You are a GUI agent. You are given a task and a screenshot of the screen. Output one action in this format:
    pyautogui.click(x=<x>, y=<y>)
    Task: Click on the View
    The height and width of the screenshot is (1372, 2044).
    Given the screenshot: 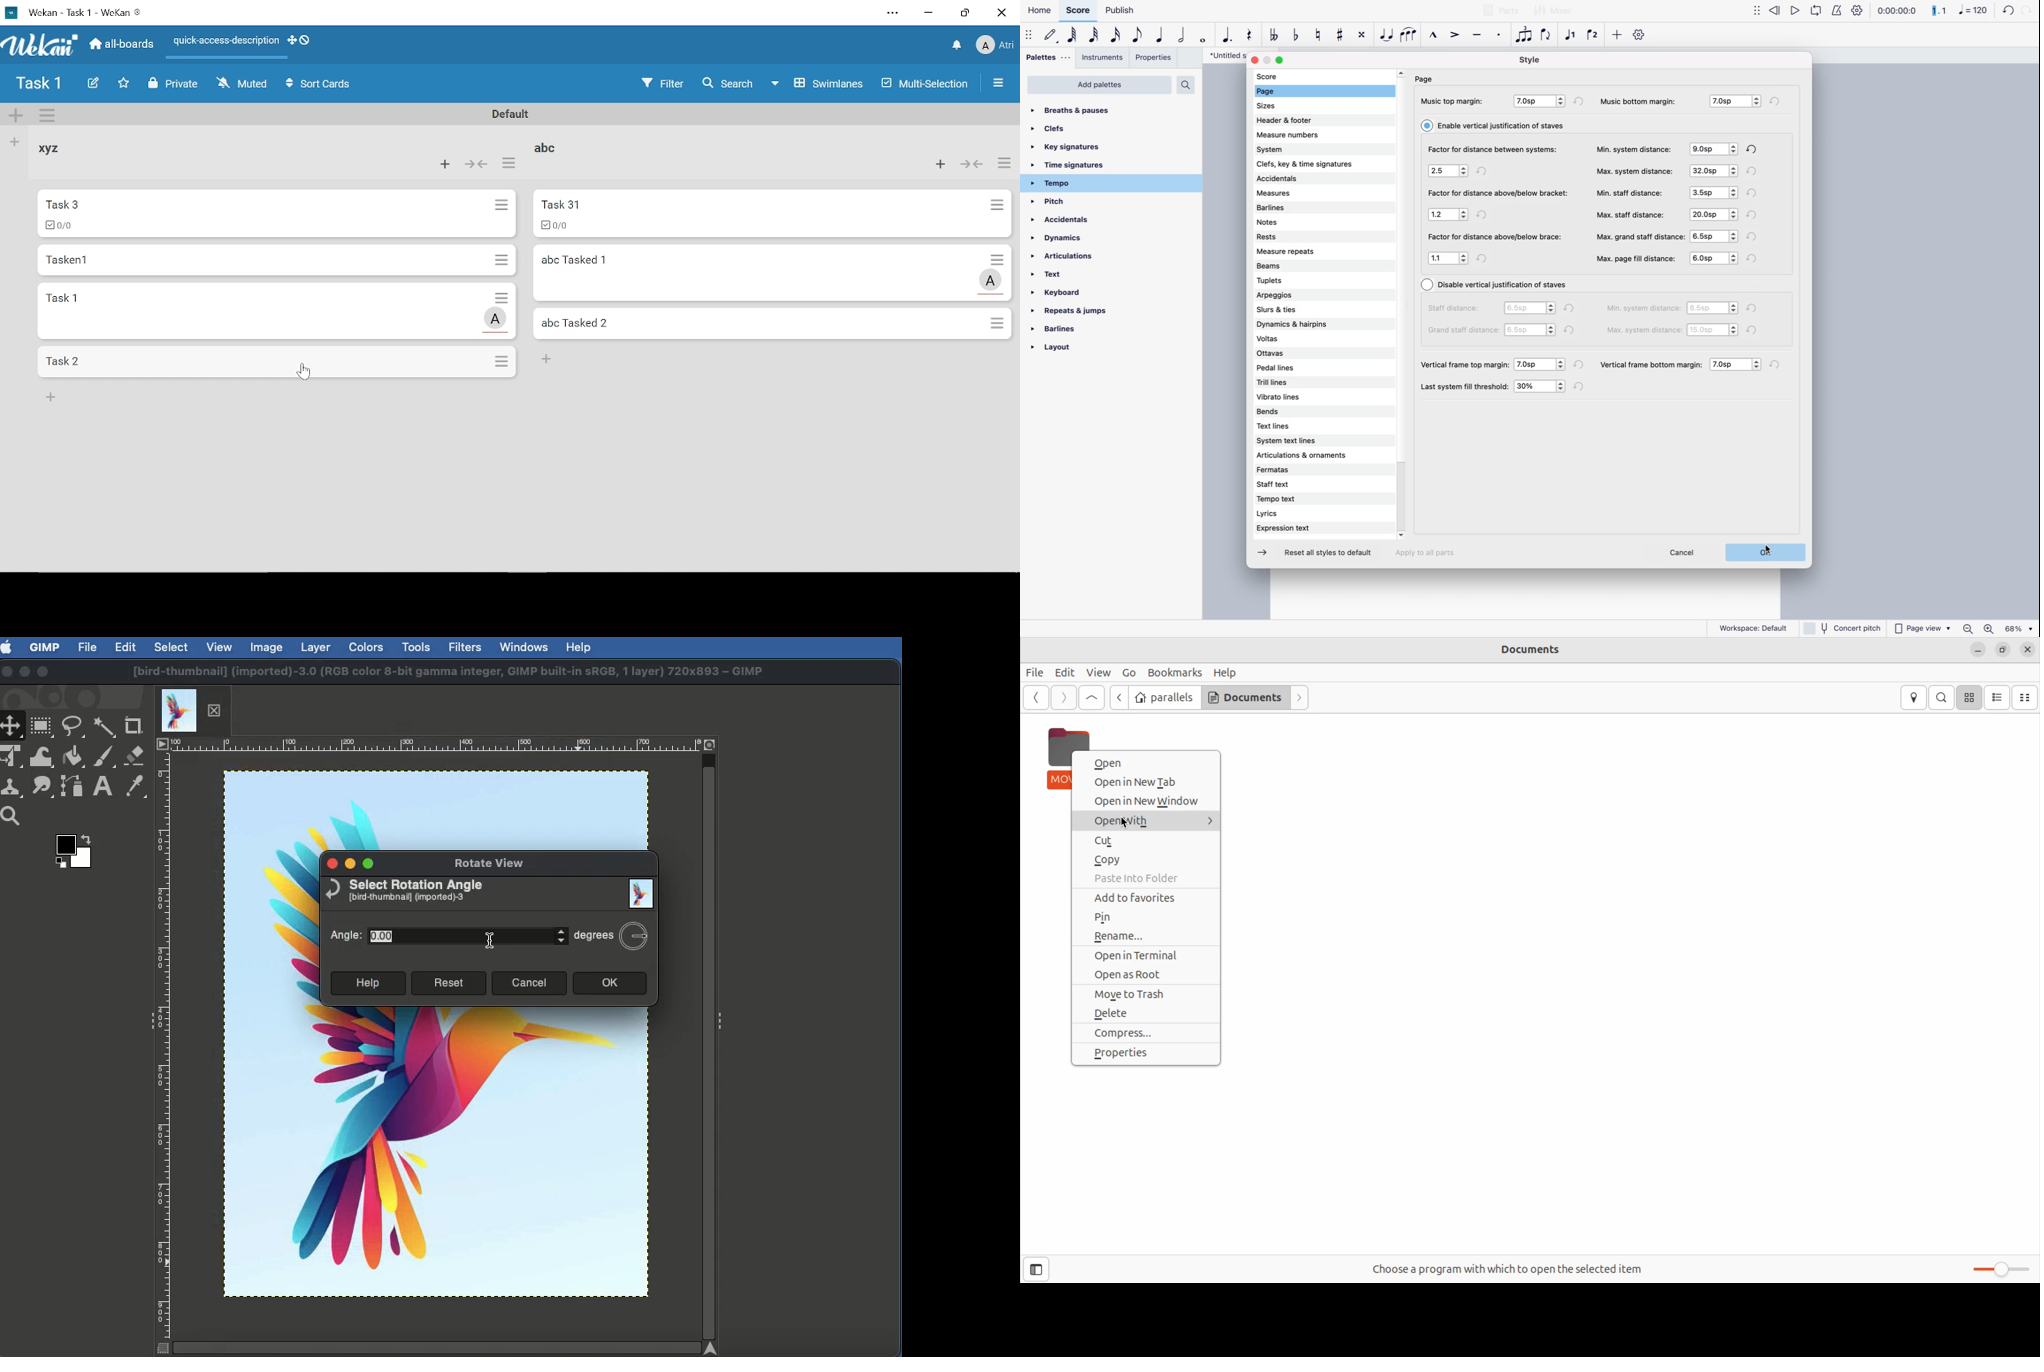 What is the action you would take?
    pyautogui.click(x=220, y=646)
    